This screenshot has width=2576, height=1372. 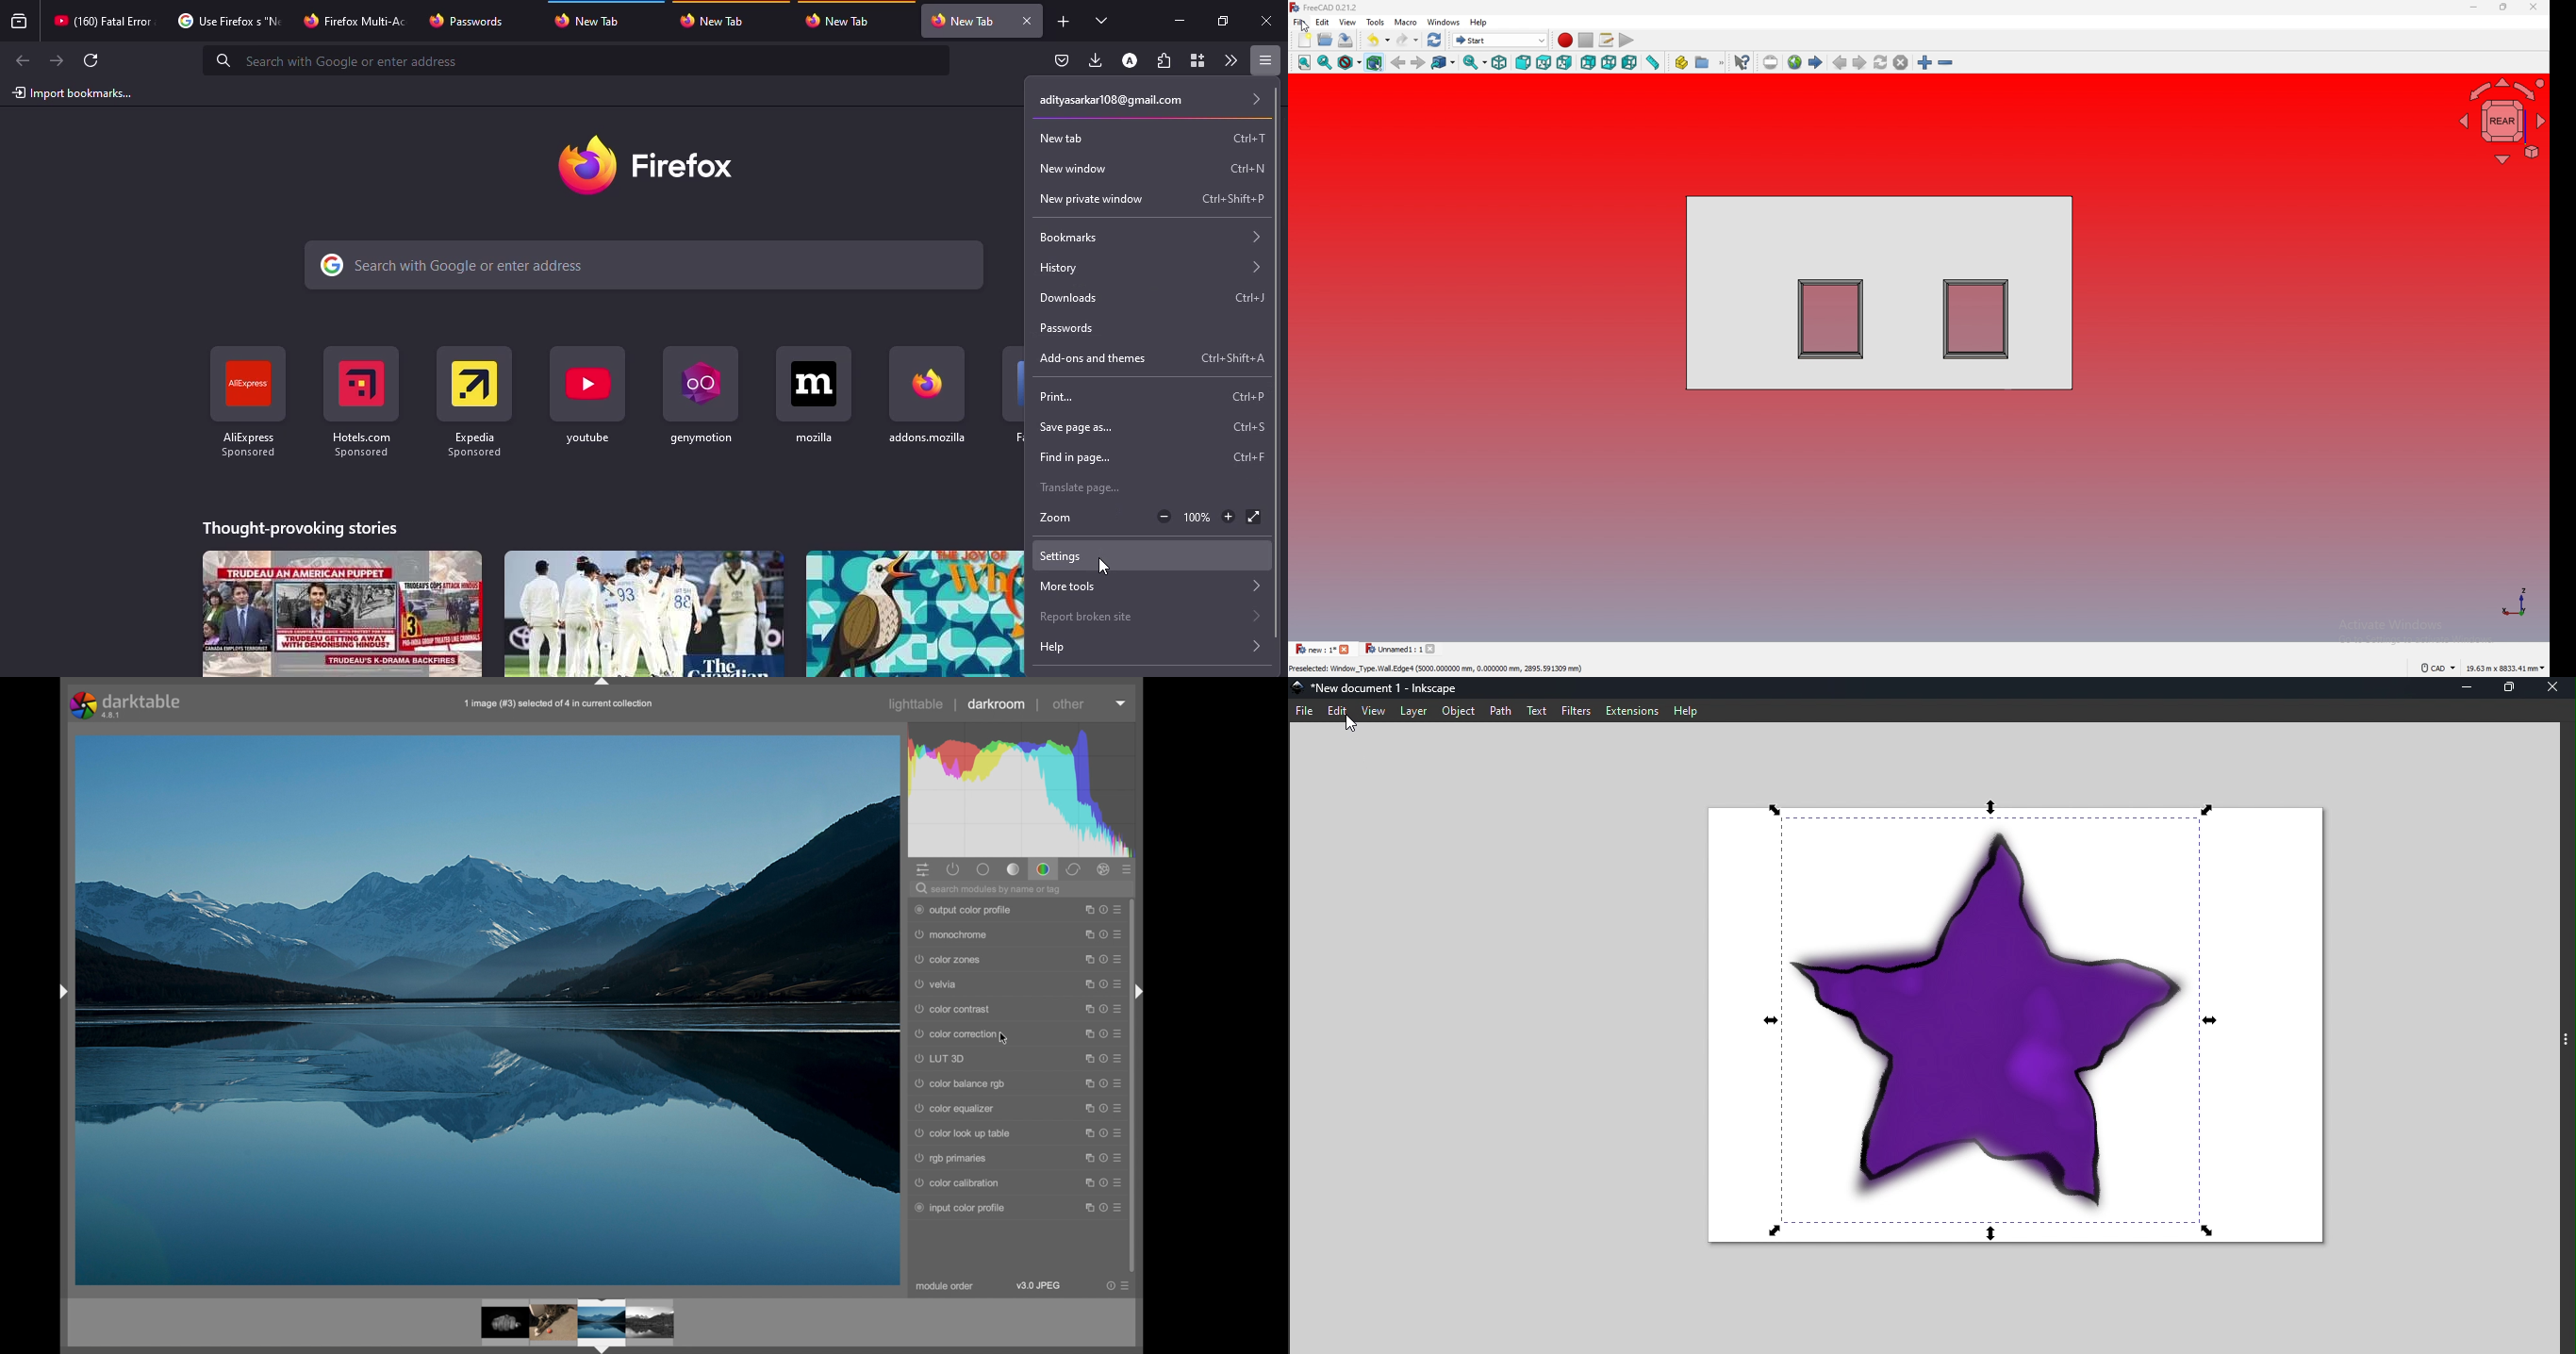 I want to click on go to linked object, so click(x=1444, y=63).